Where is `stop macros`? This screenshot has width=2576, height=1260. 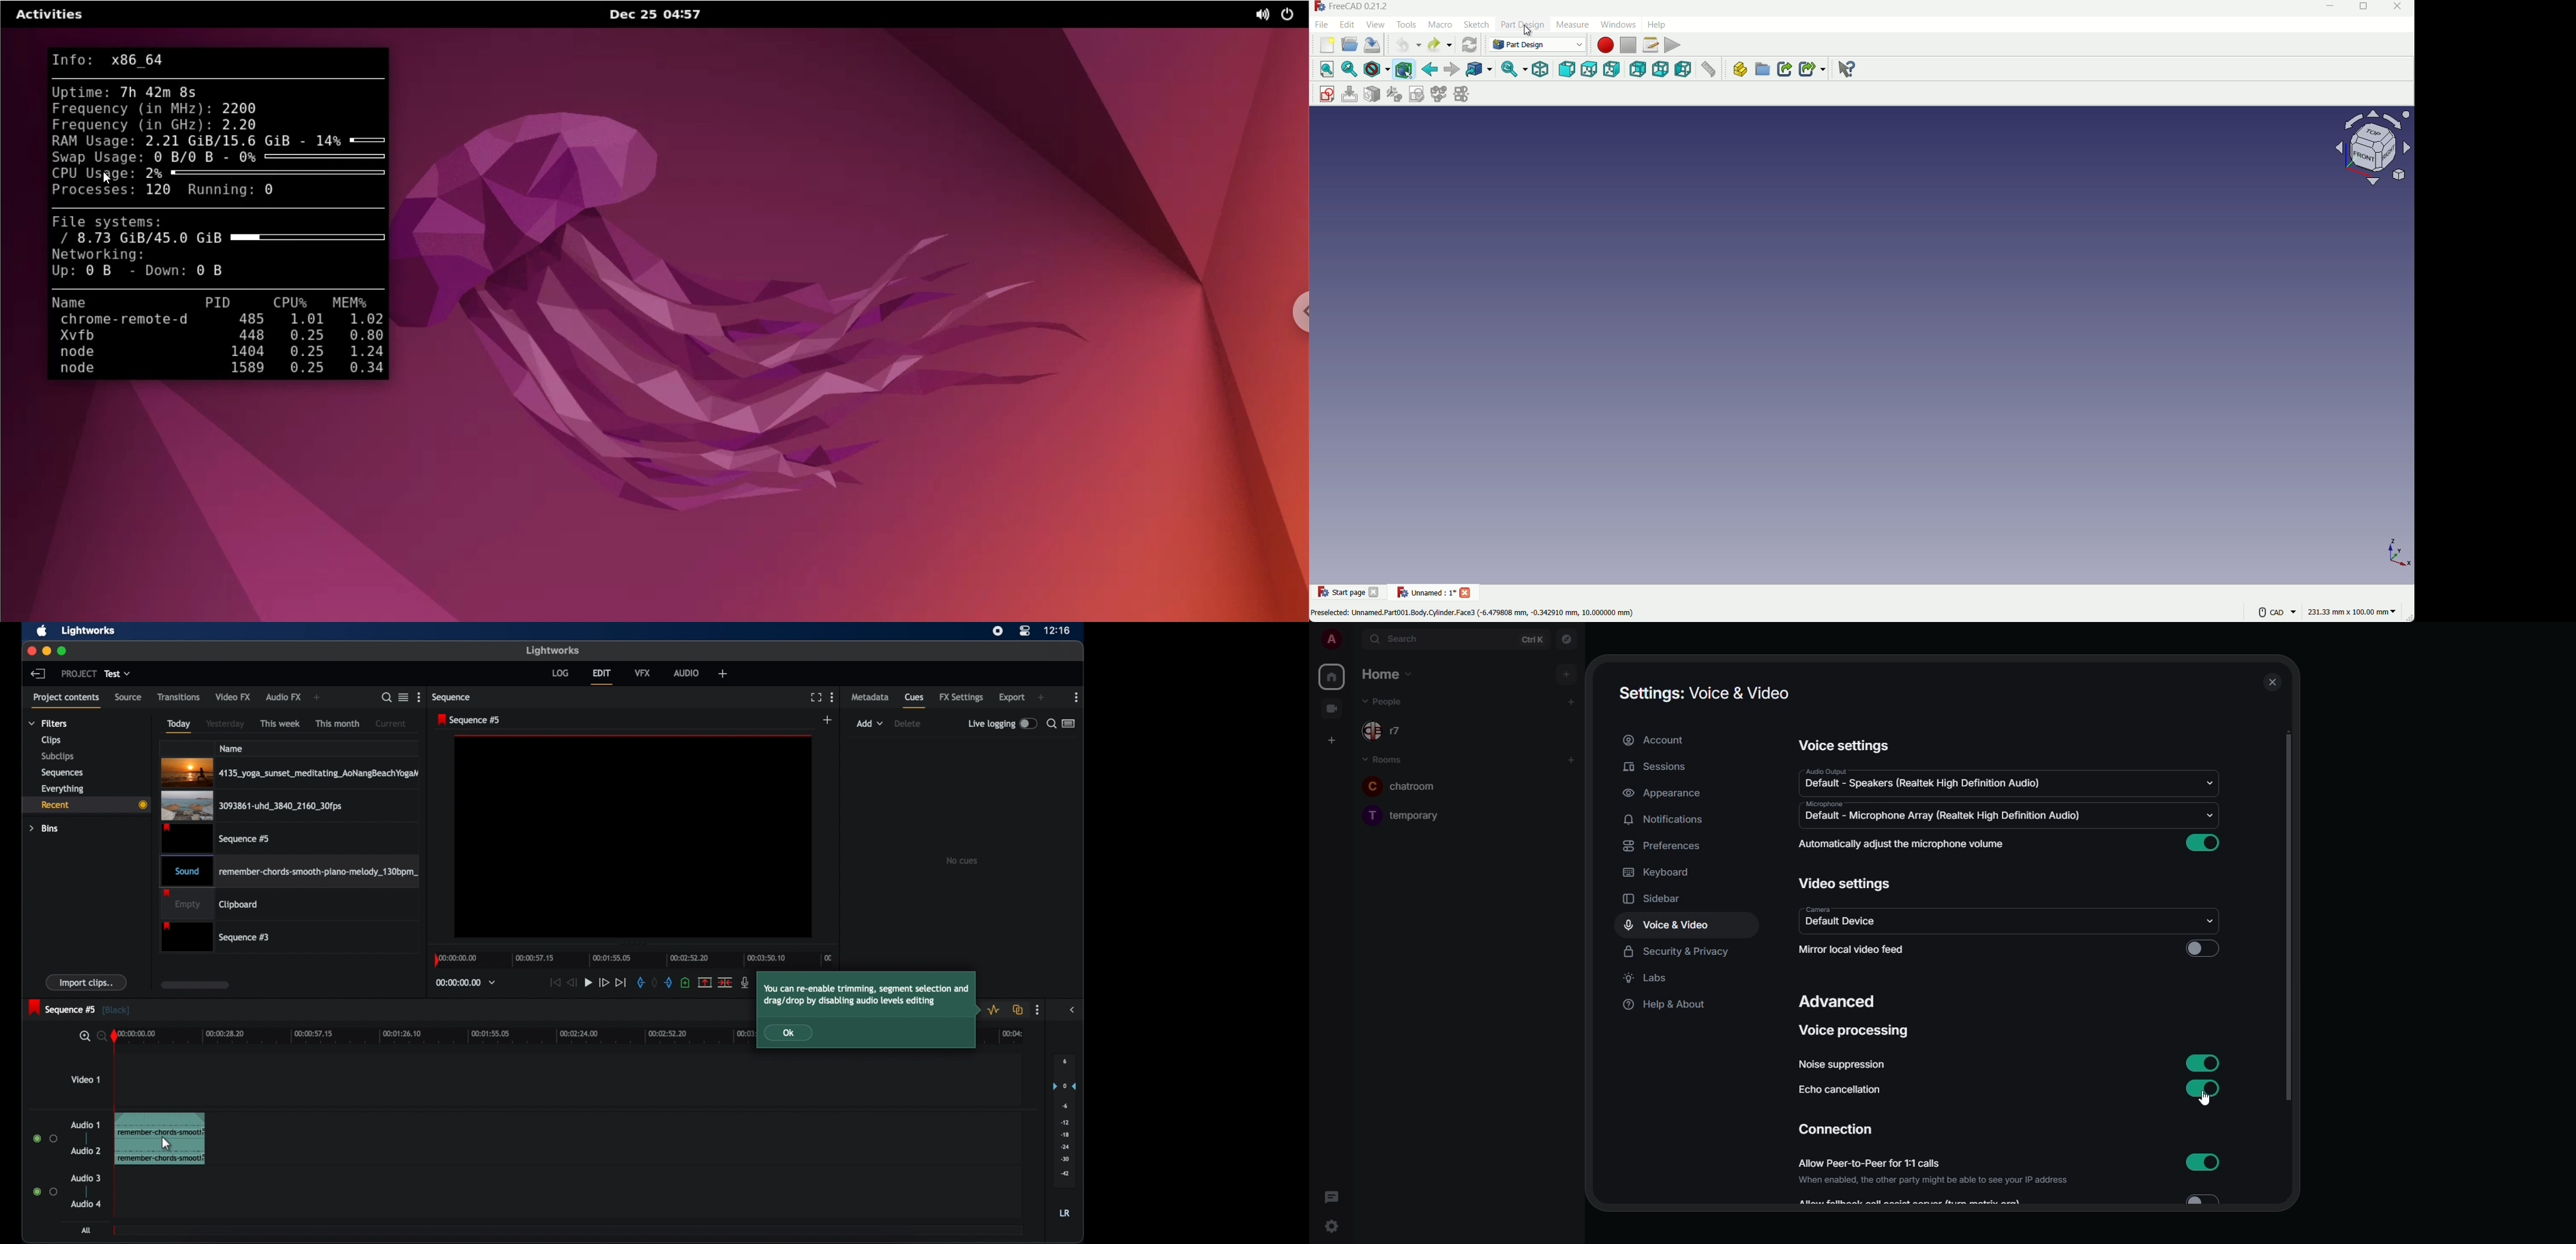
stop macros is located at coordinates (1630, 45).